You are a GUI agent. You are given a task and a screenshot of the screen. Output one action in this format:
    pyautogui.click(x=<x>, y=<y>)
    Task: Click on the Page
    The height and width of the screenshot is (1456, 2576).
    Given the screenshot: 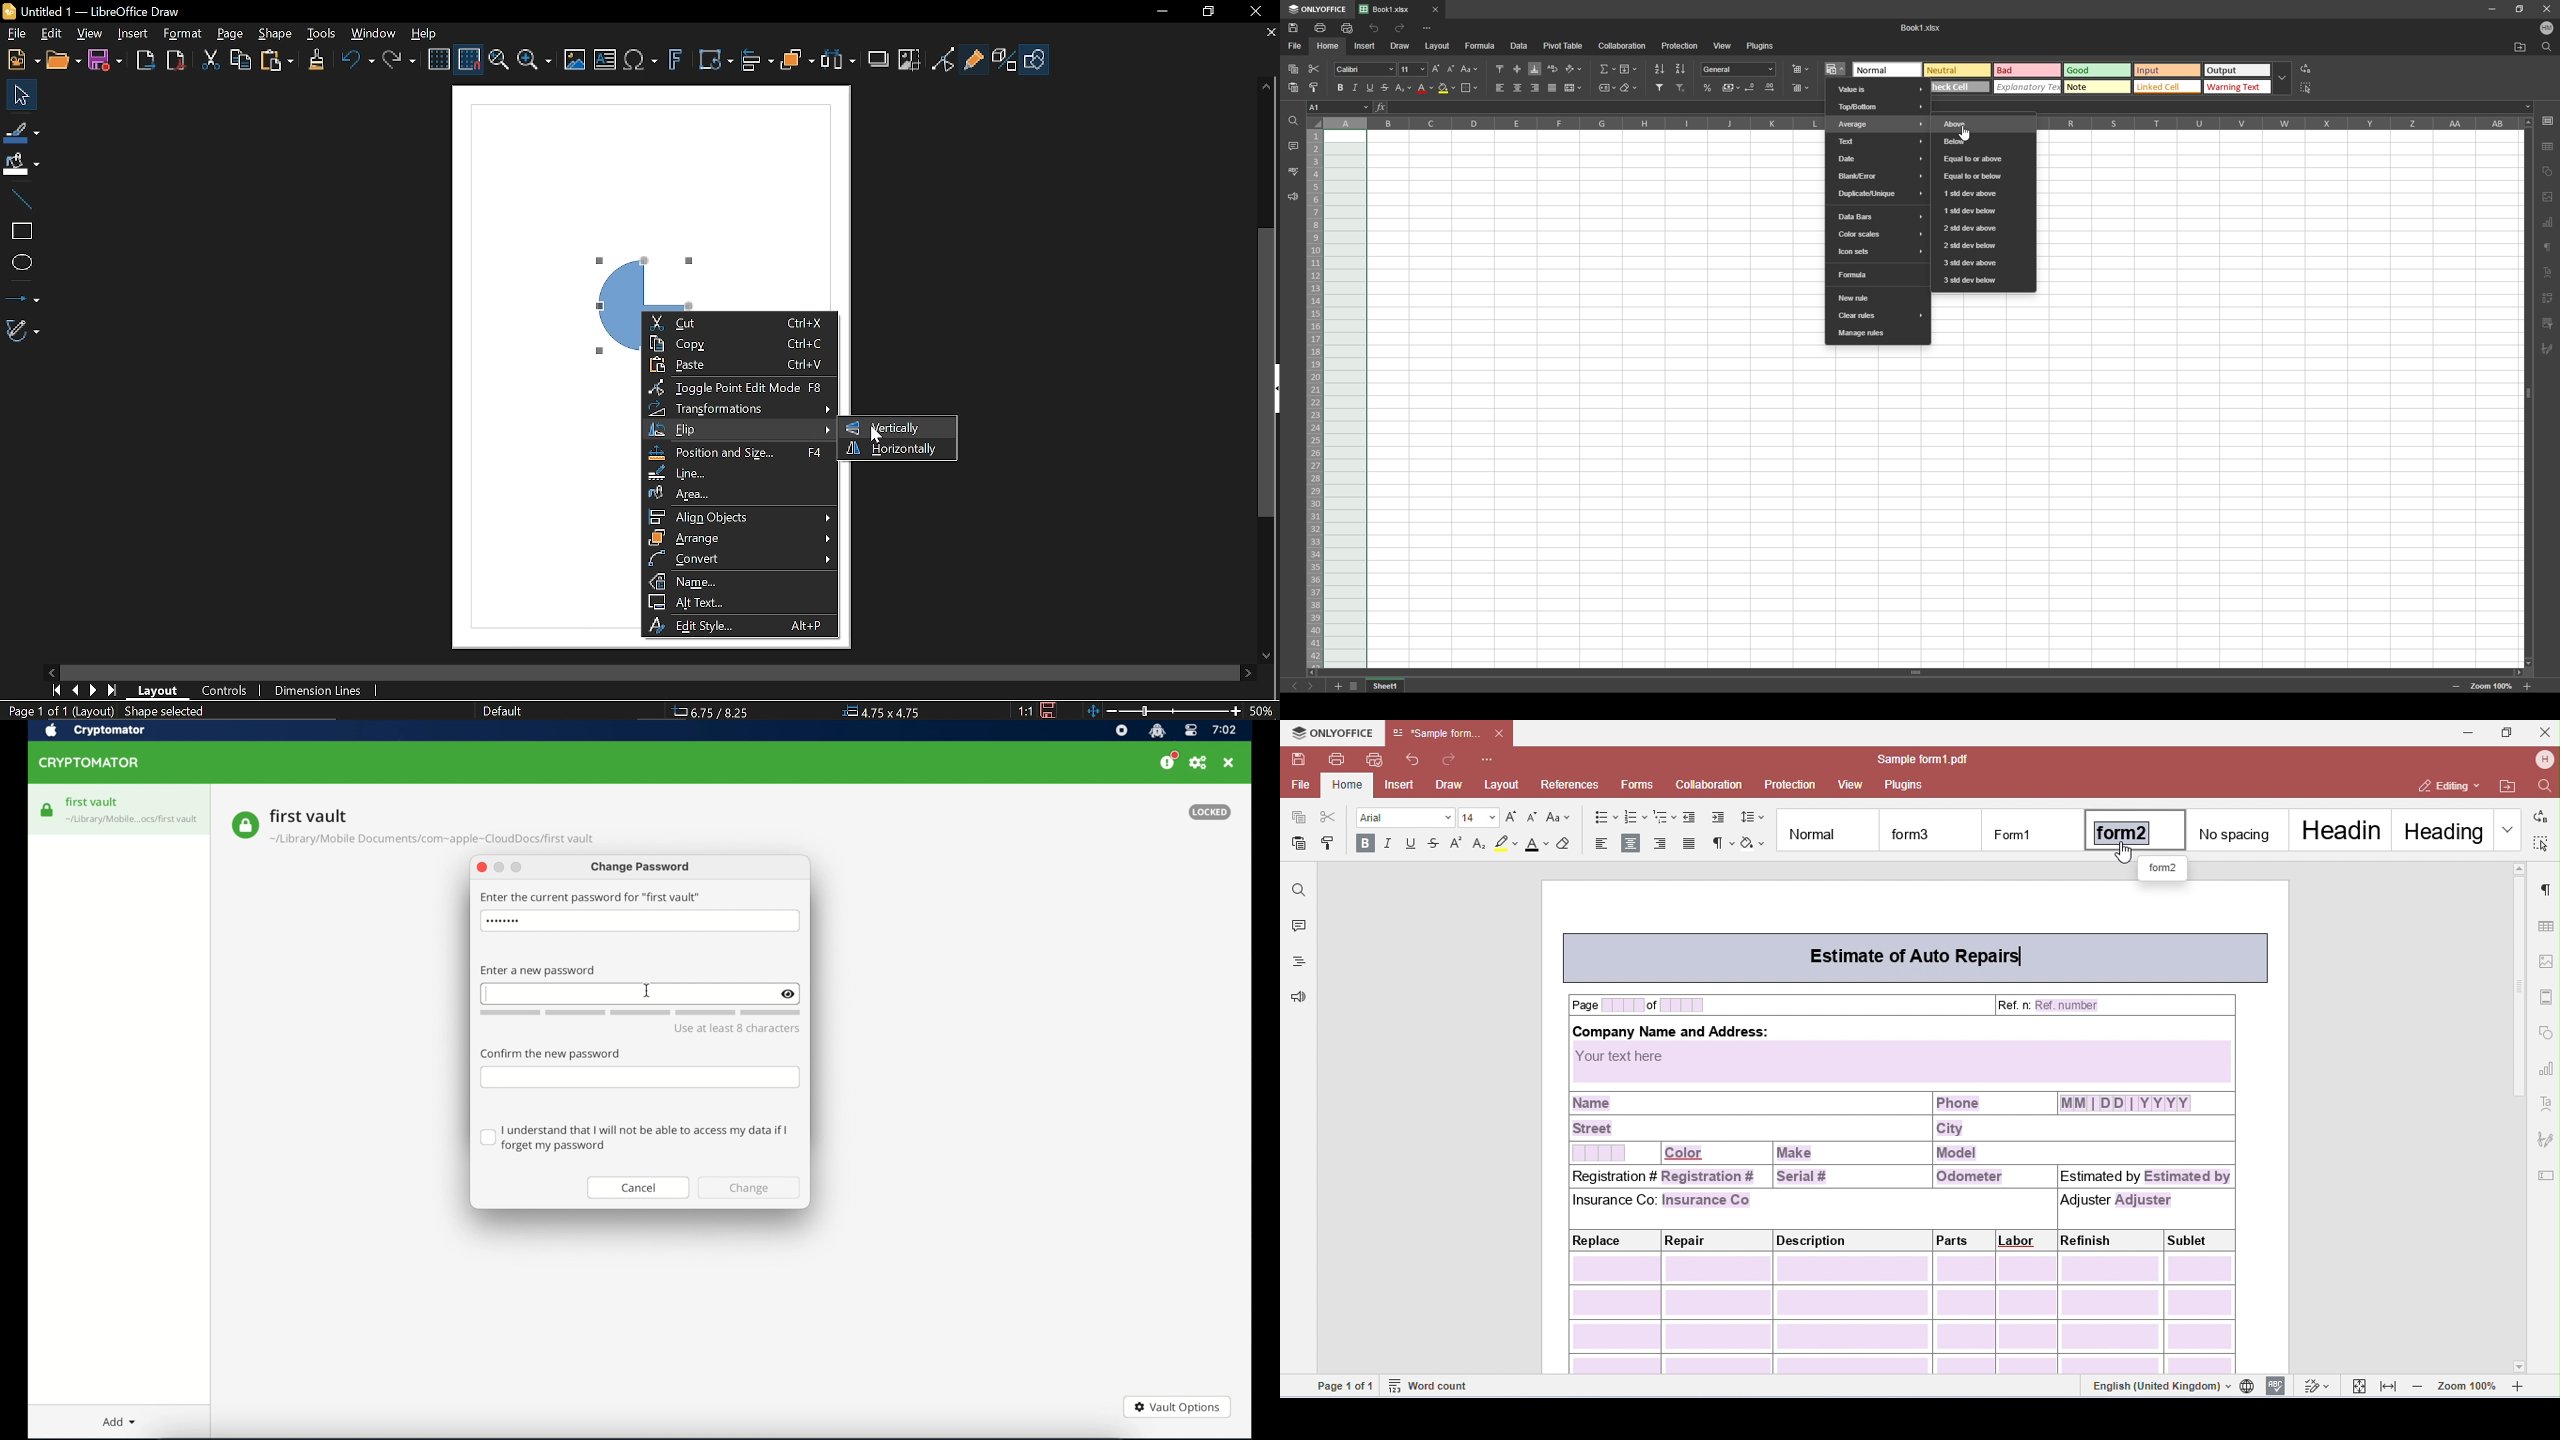 What is the action you would take?
    pyautogui.click(x=230, y=35)
    